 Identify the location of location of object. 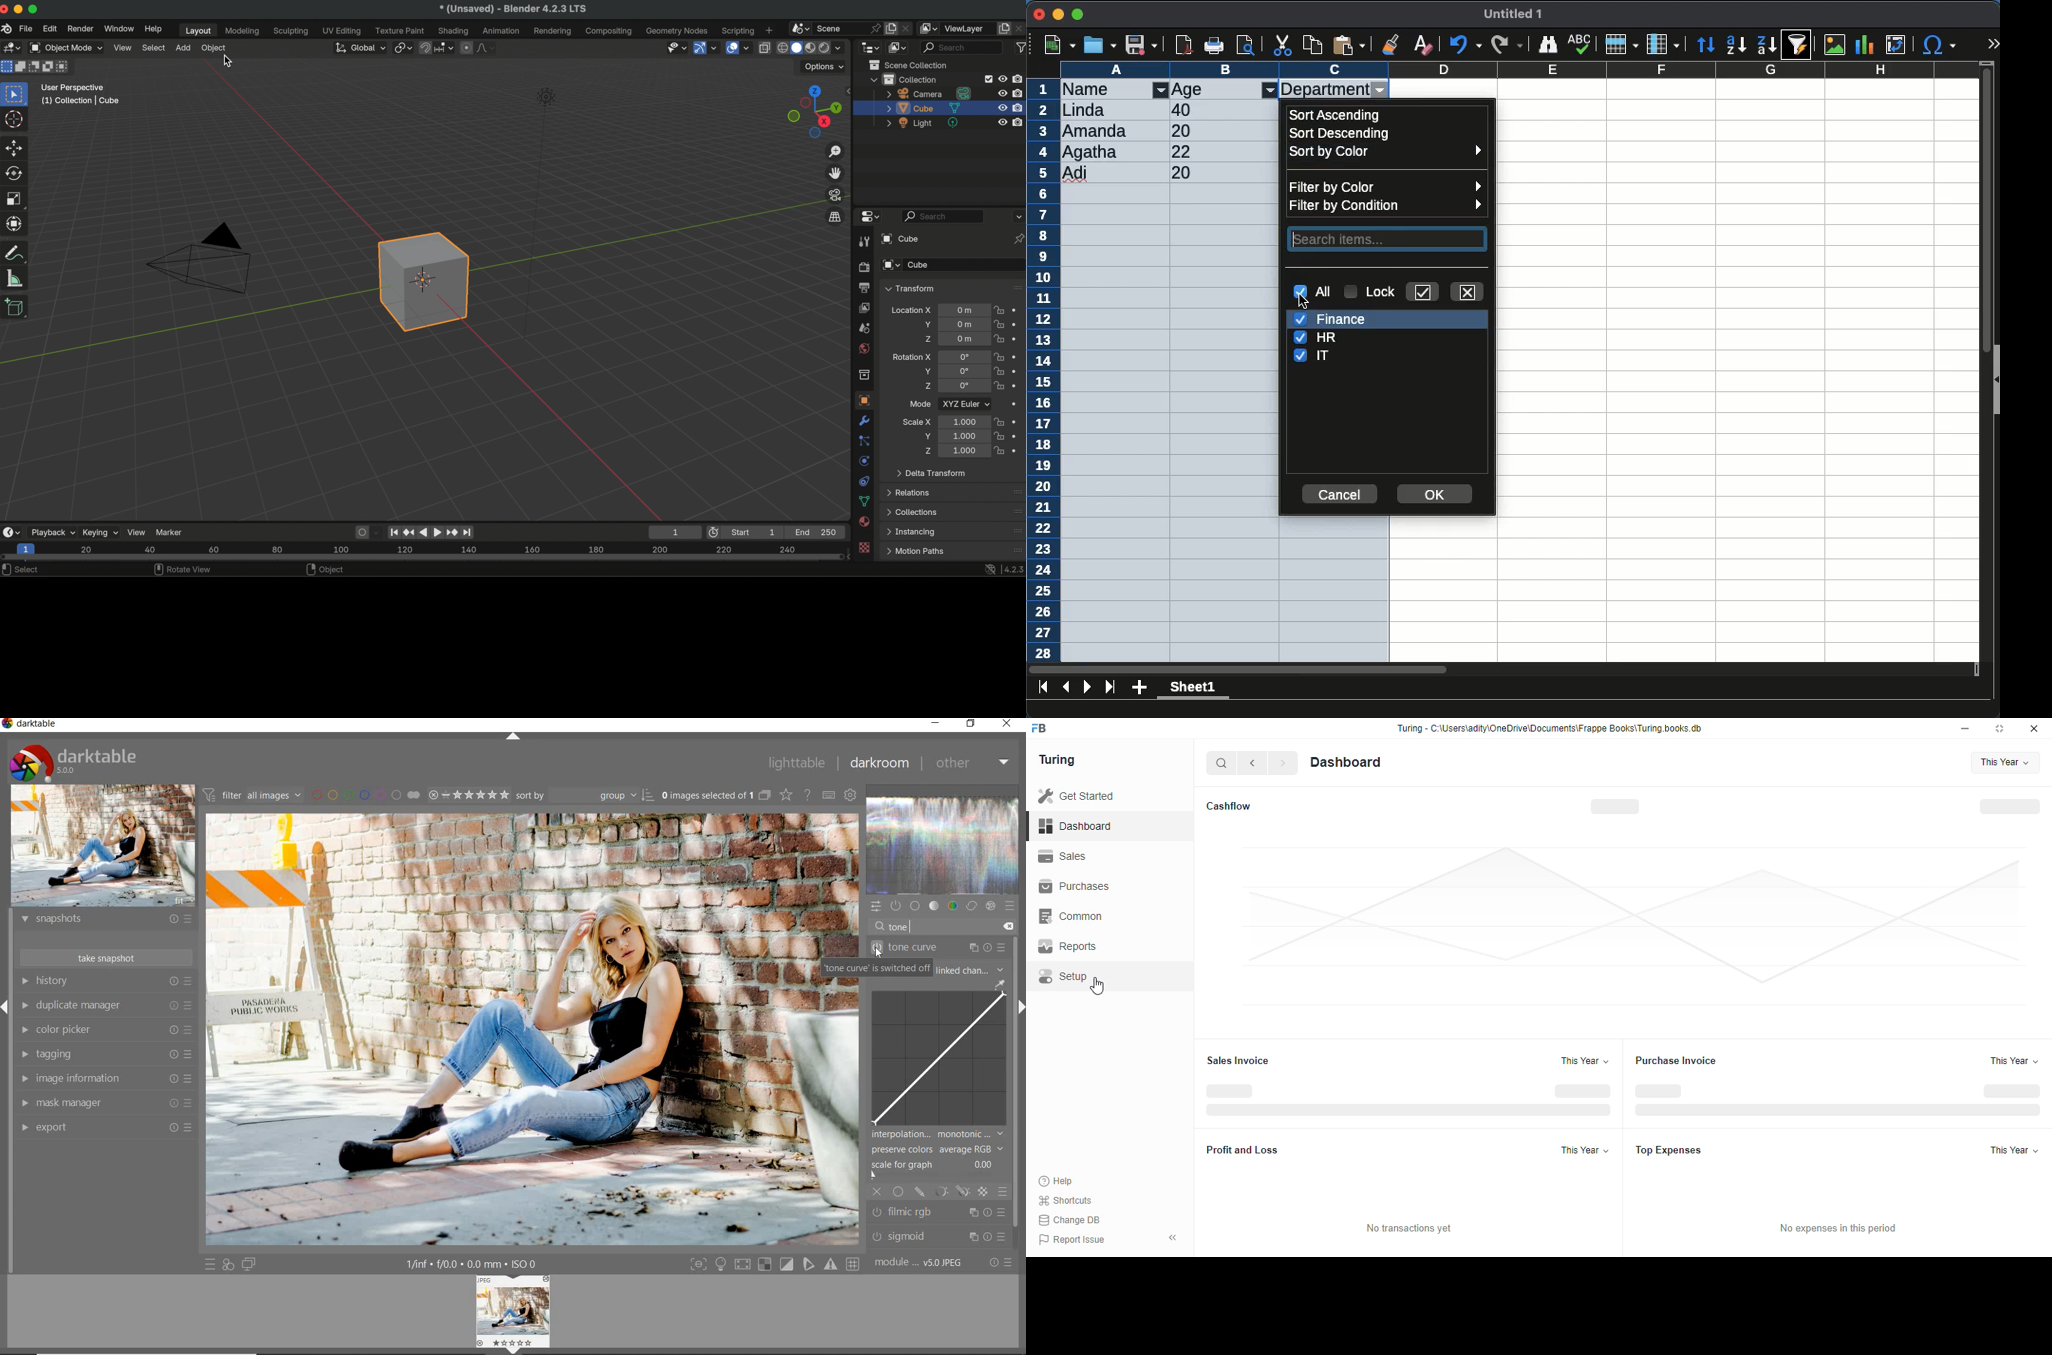
(964, 339).